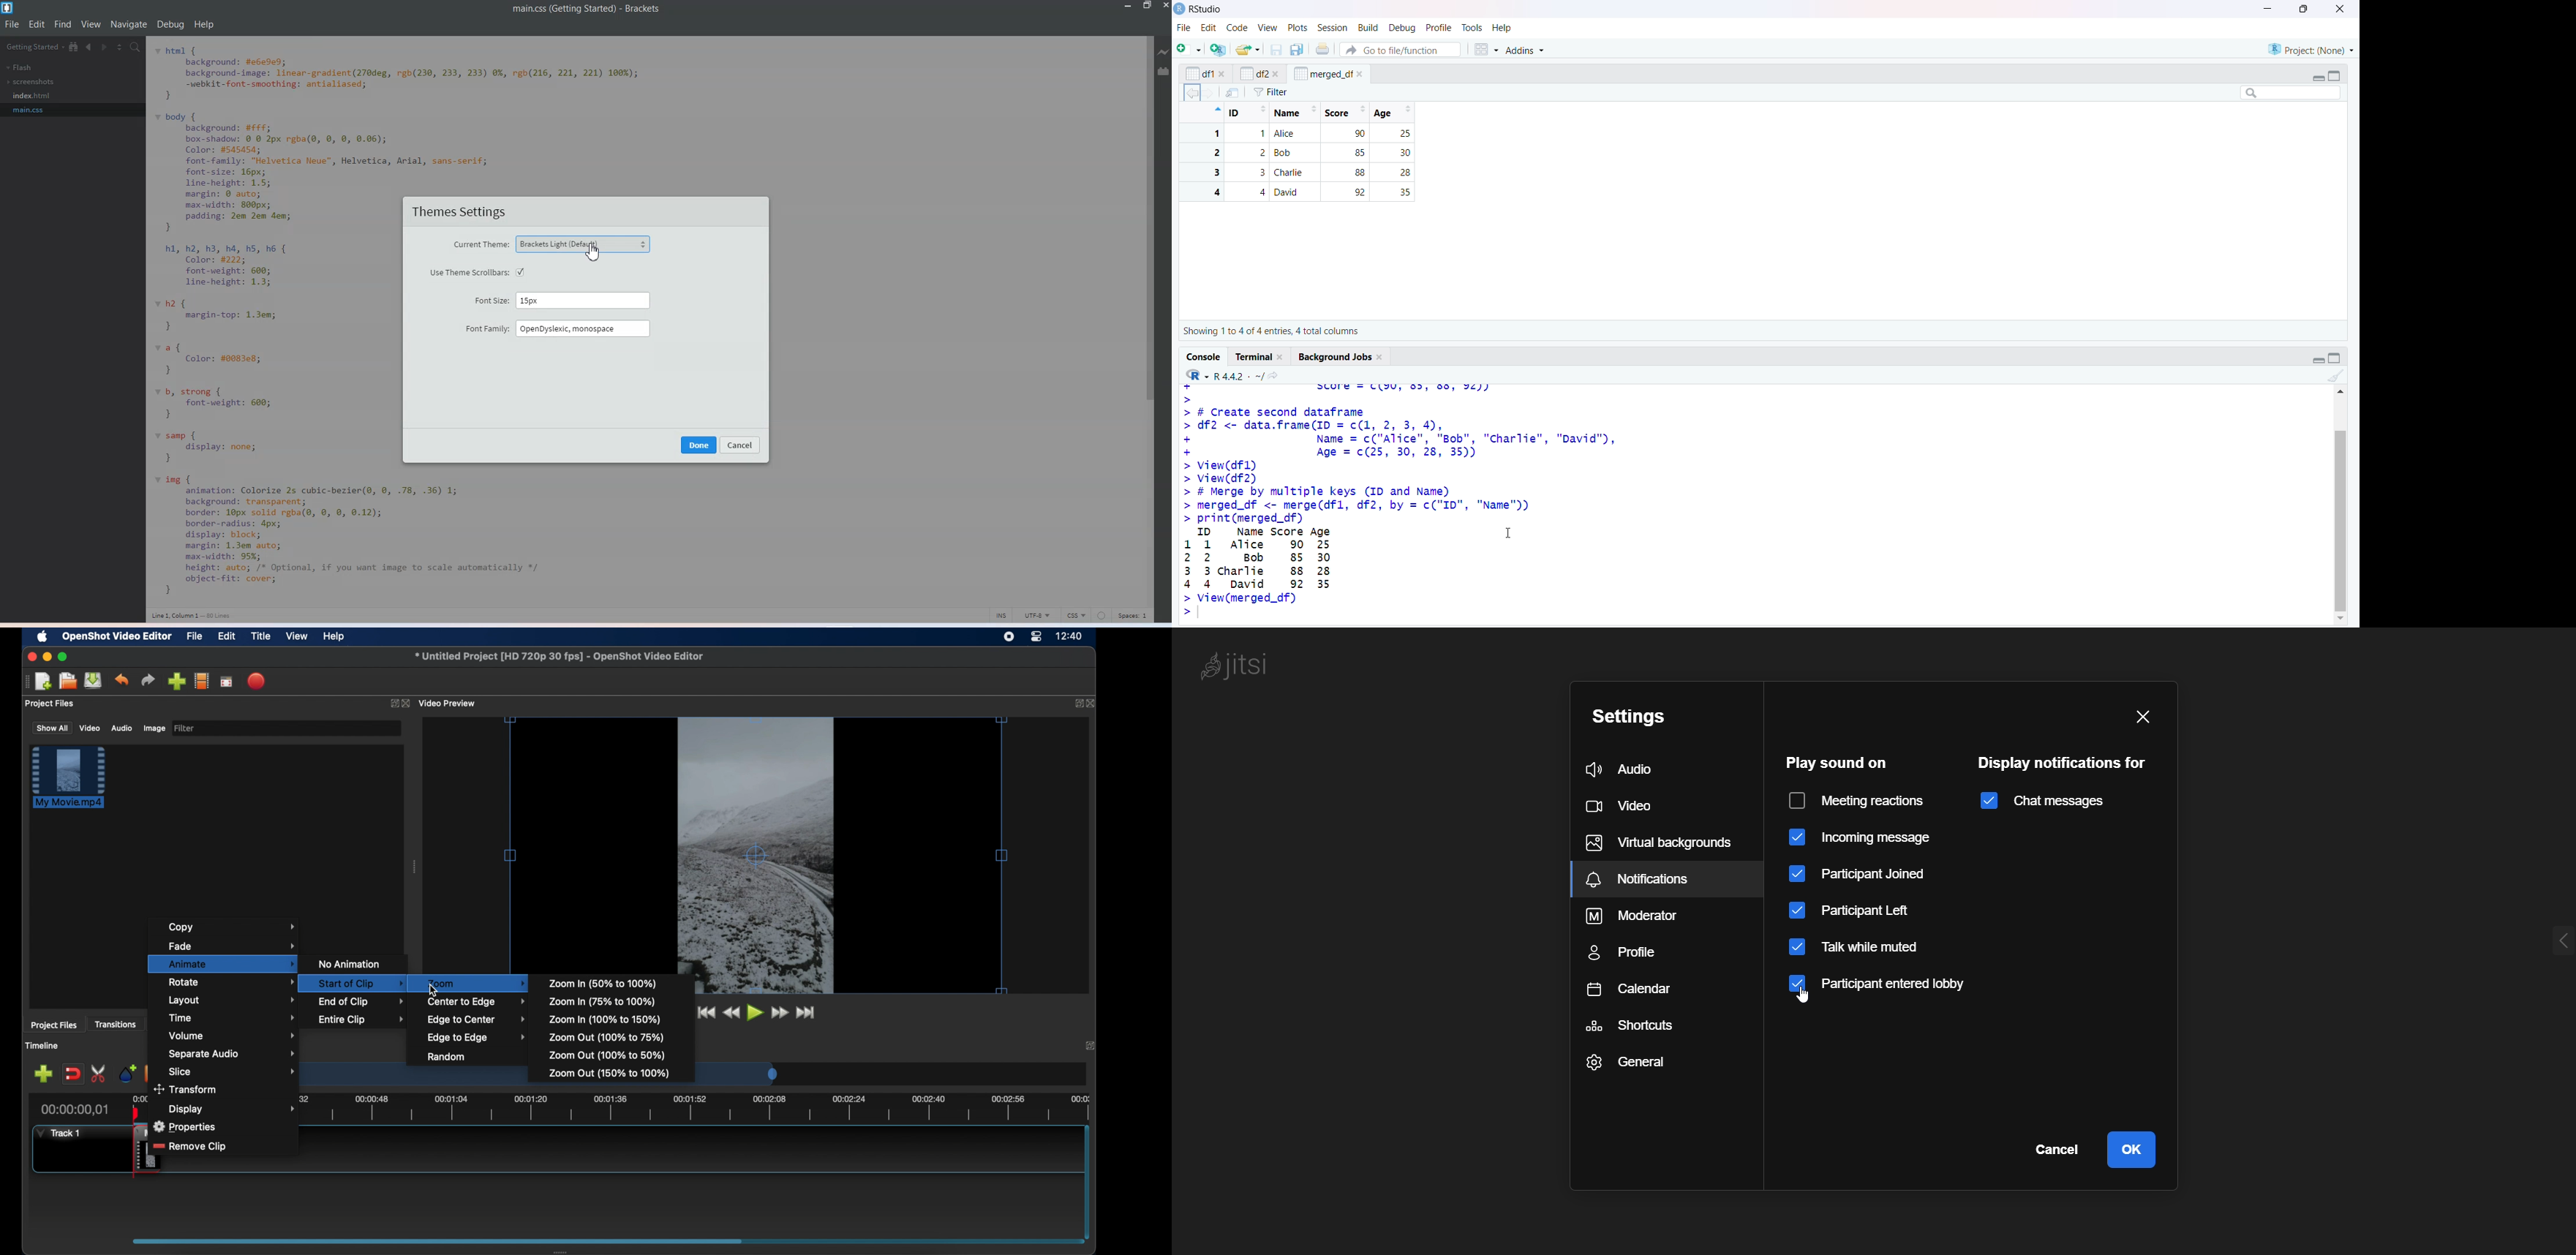 This screenshot has height=1260, width=2576. Describe the element at coordinates (1093, 704) in the screenshot. I see `close` at that location.